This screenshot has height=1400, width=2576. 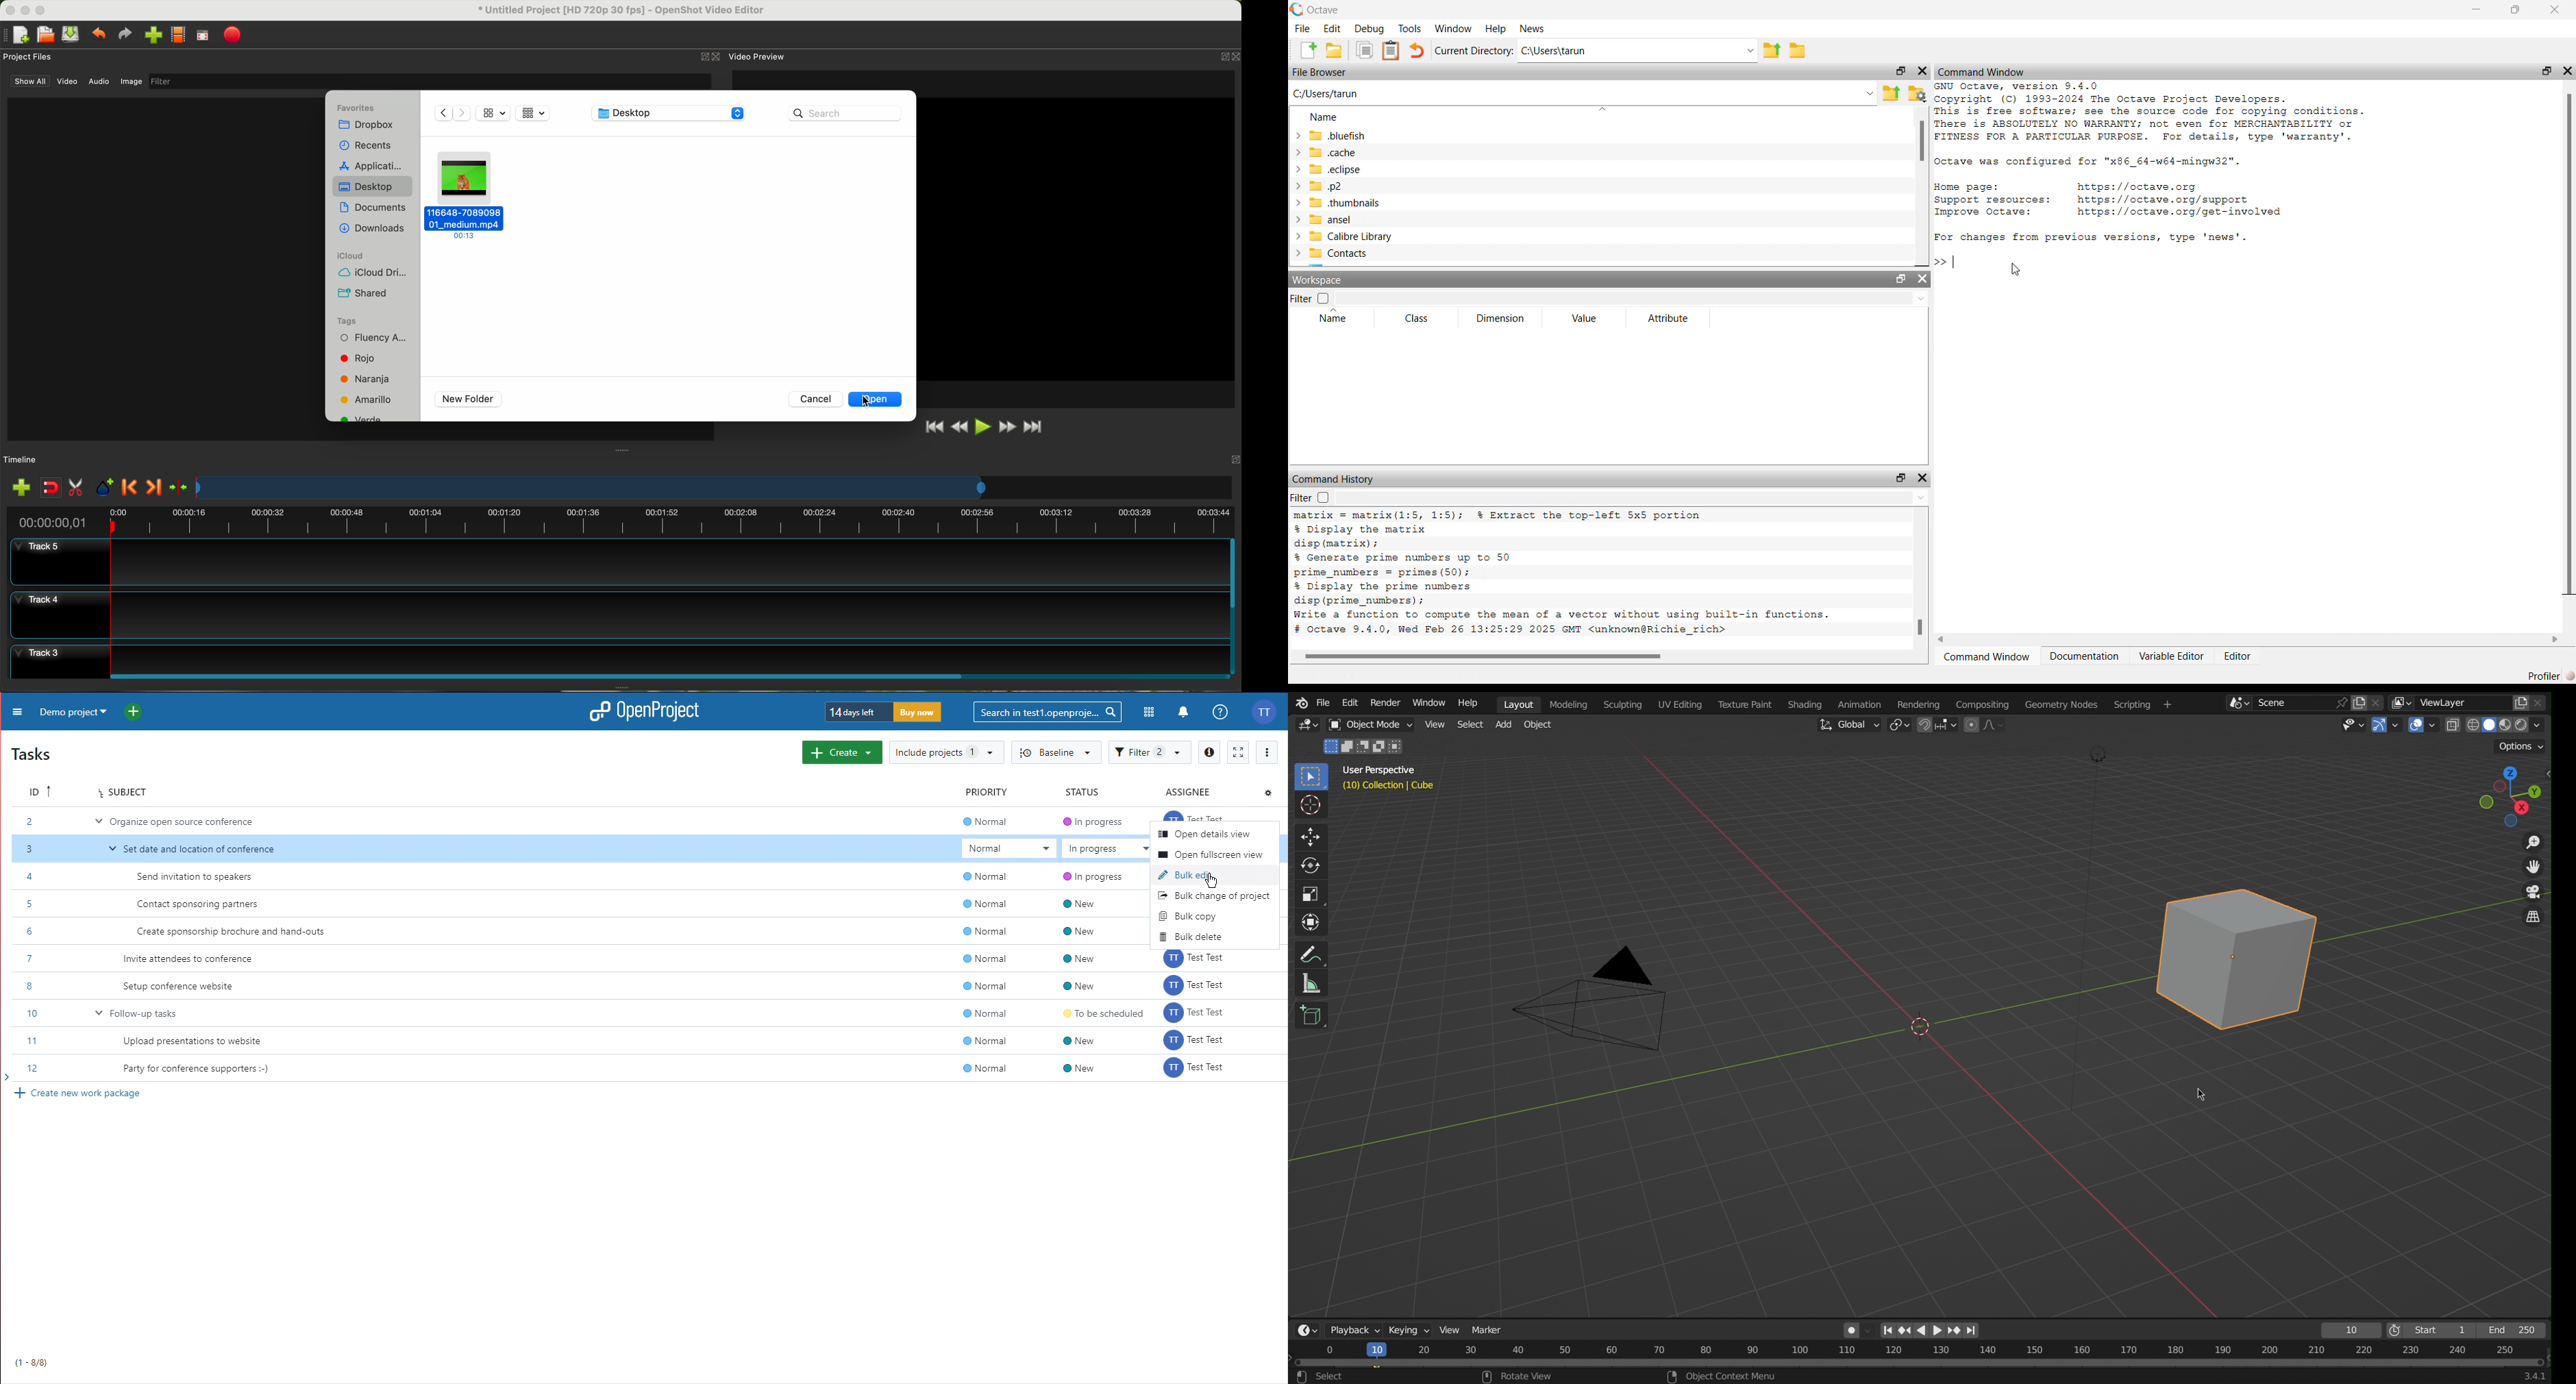 I want to click on Priority, so click(x=990, y=792).